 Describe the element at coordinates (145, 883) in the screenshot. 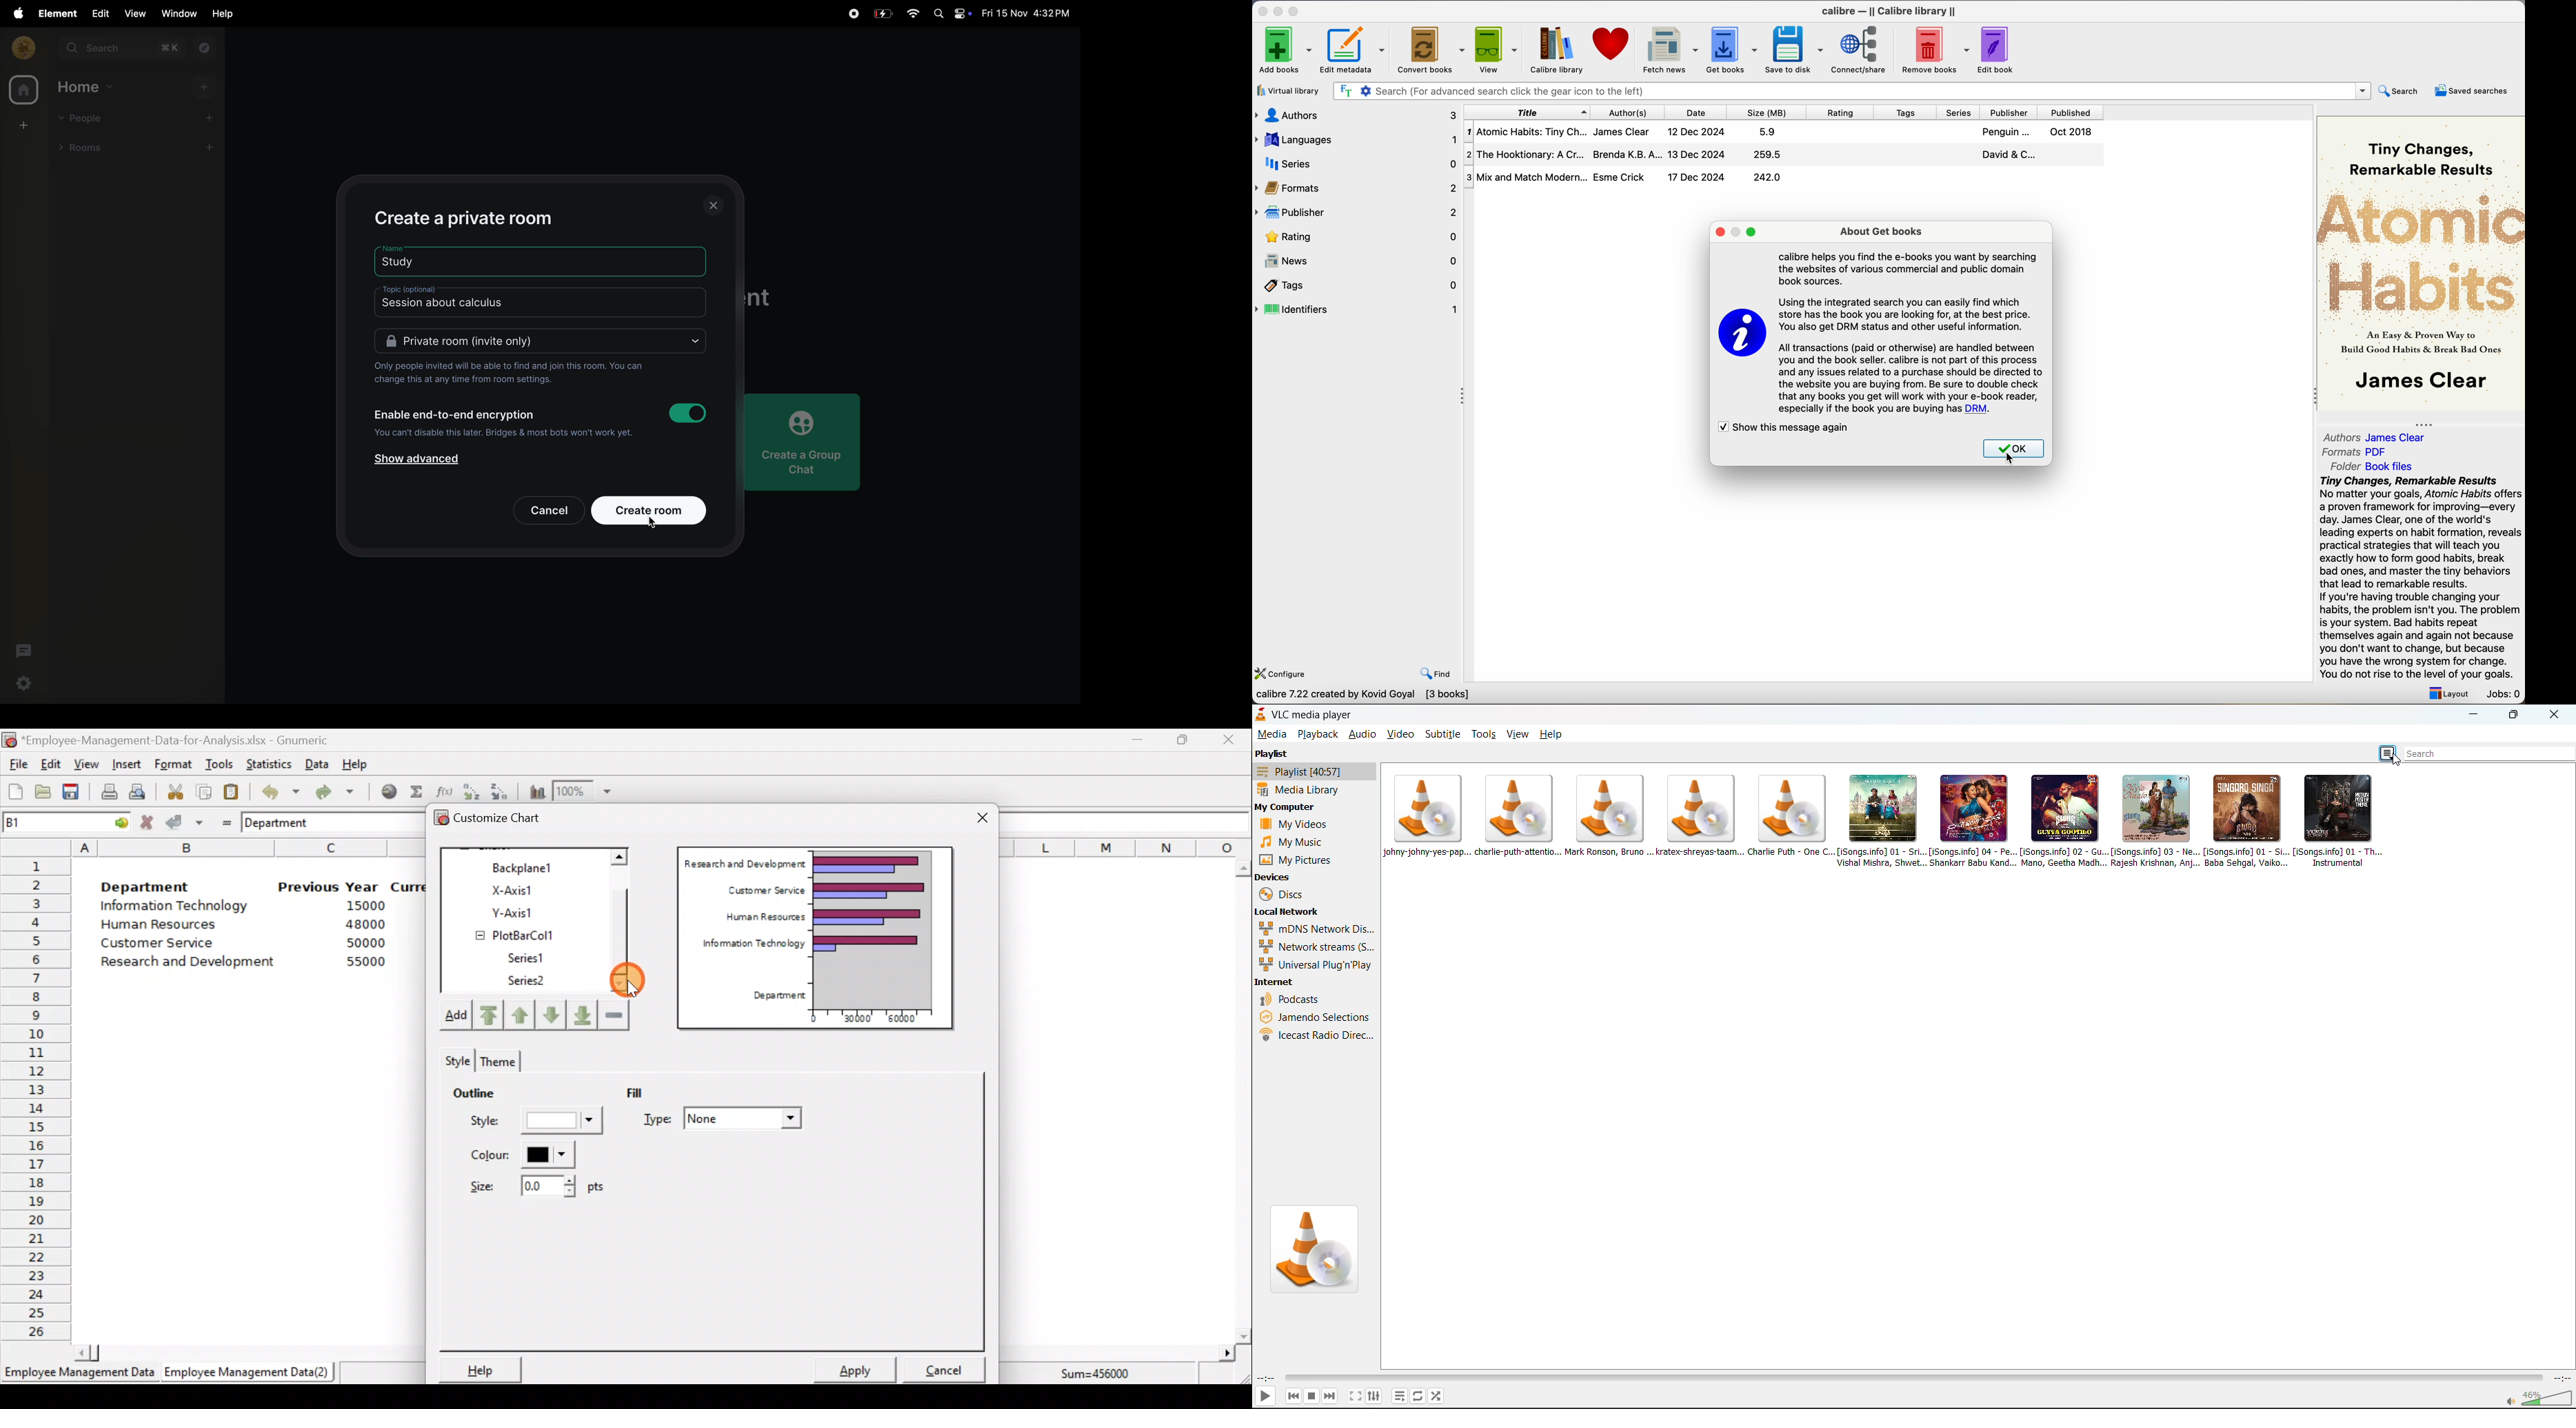

I see `Department` at that location.